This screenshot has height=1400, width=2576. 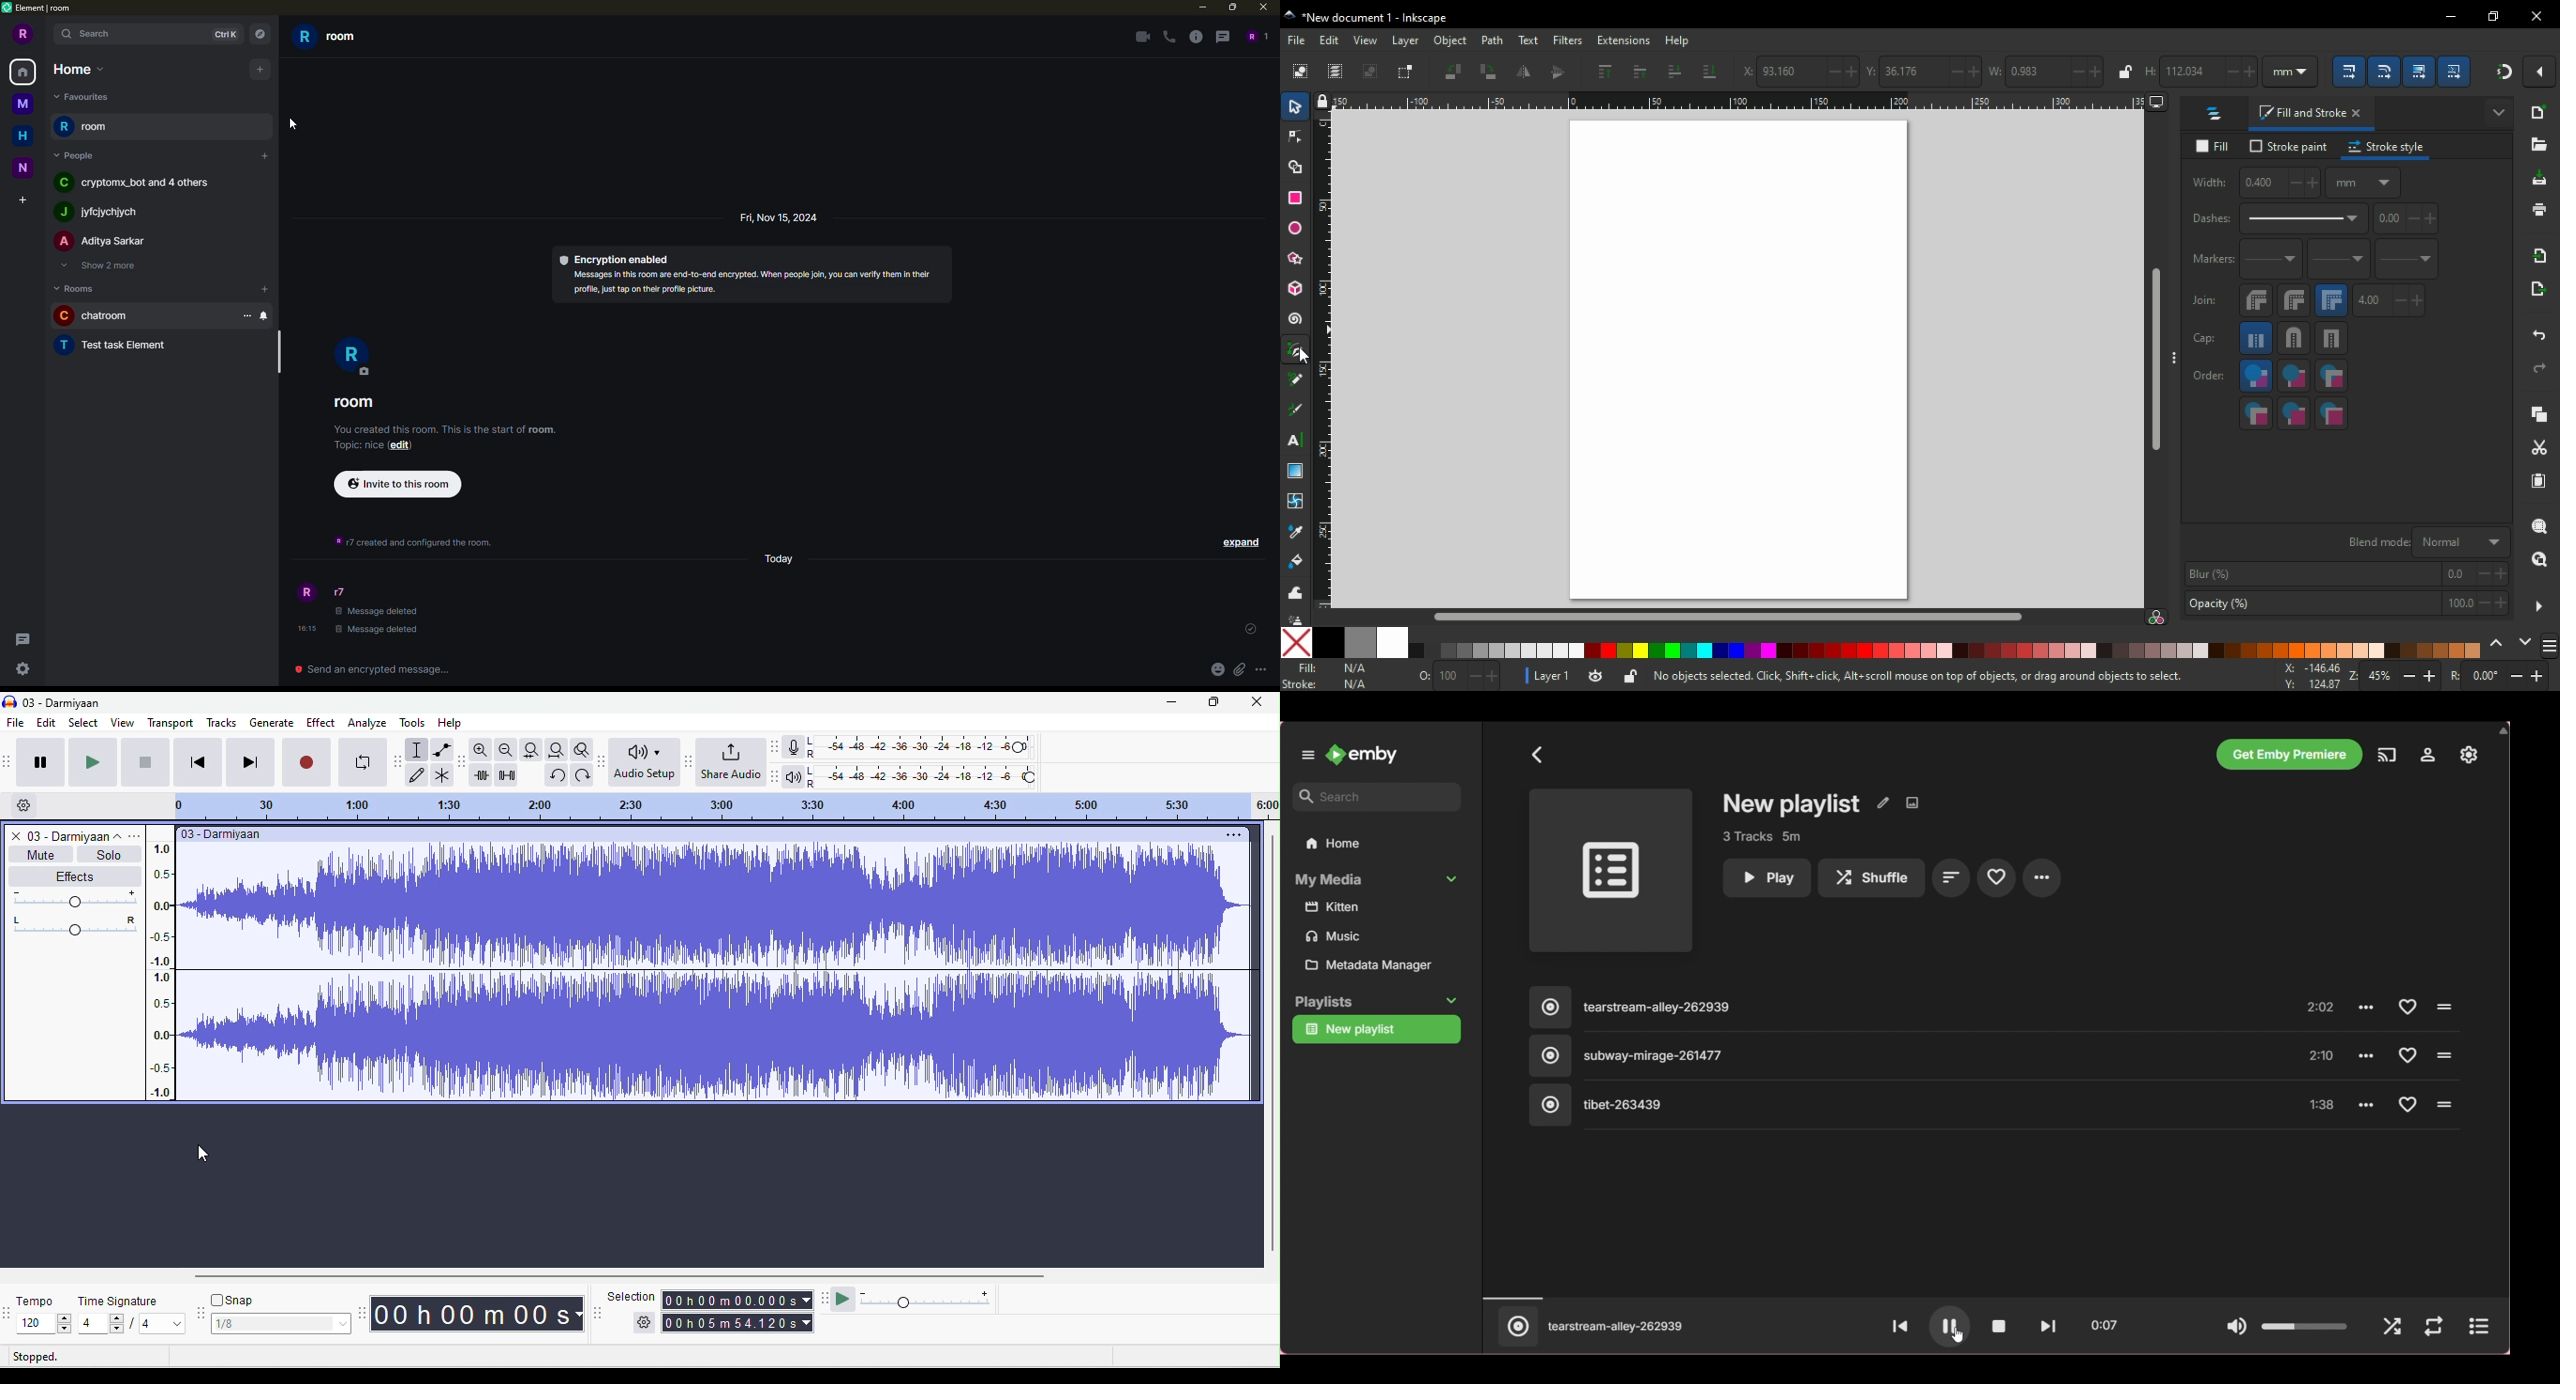 What do you see at coordinates (2387, 755) in the screenshot?
I see `Play on another device` at bounding box center [2387, 755].